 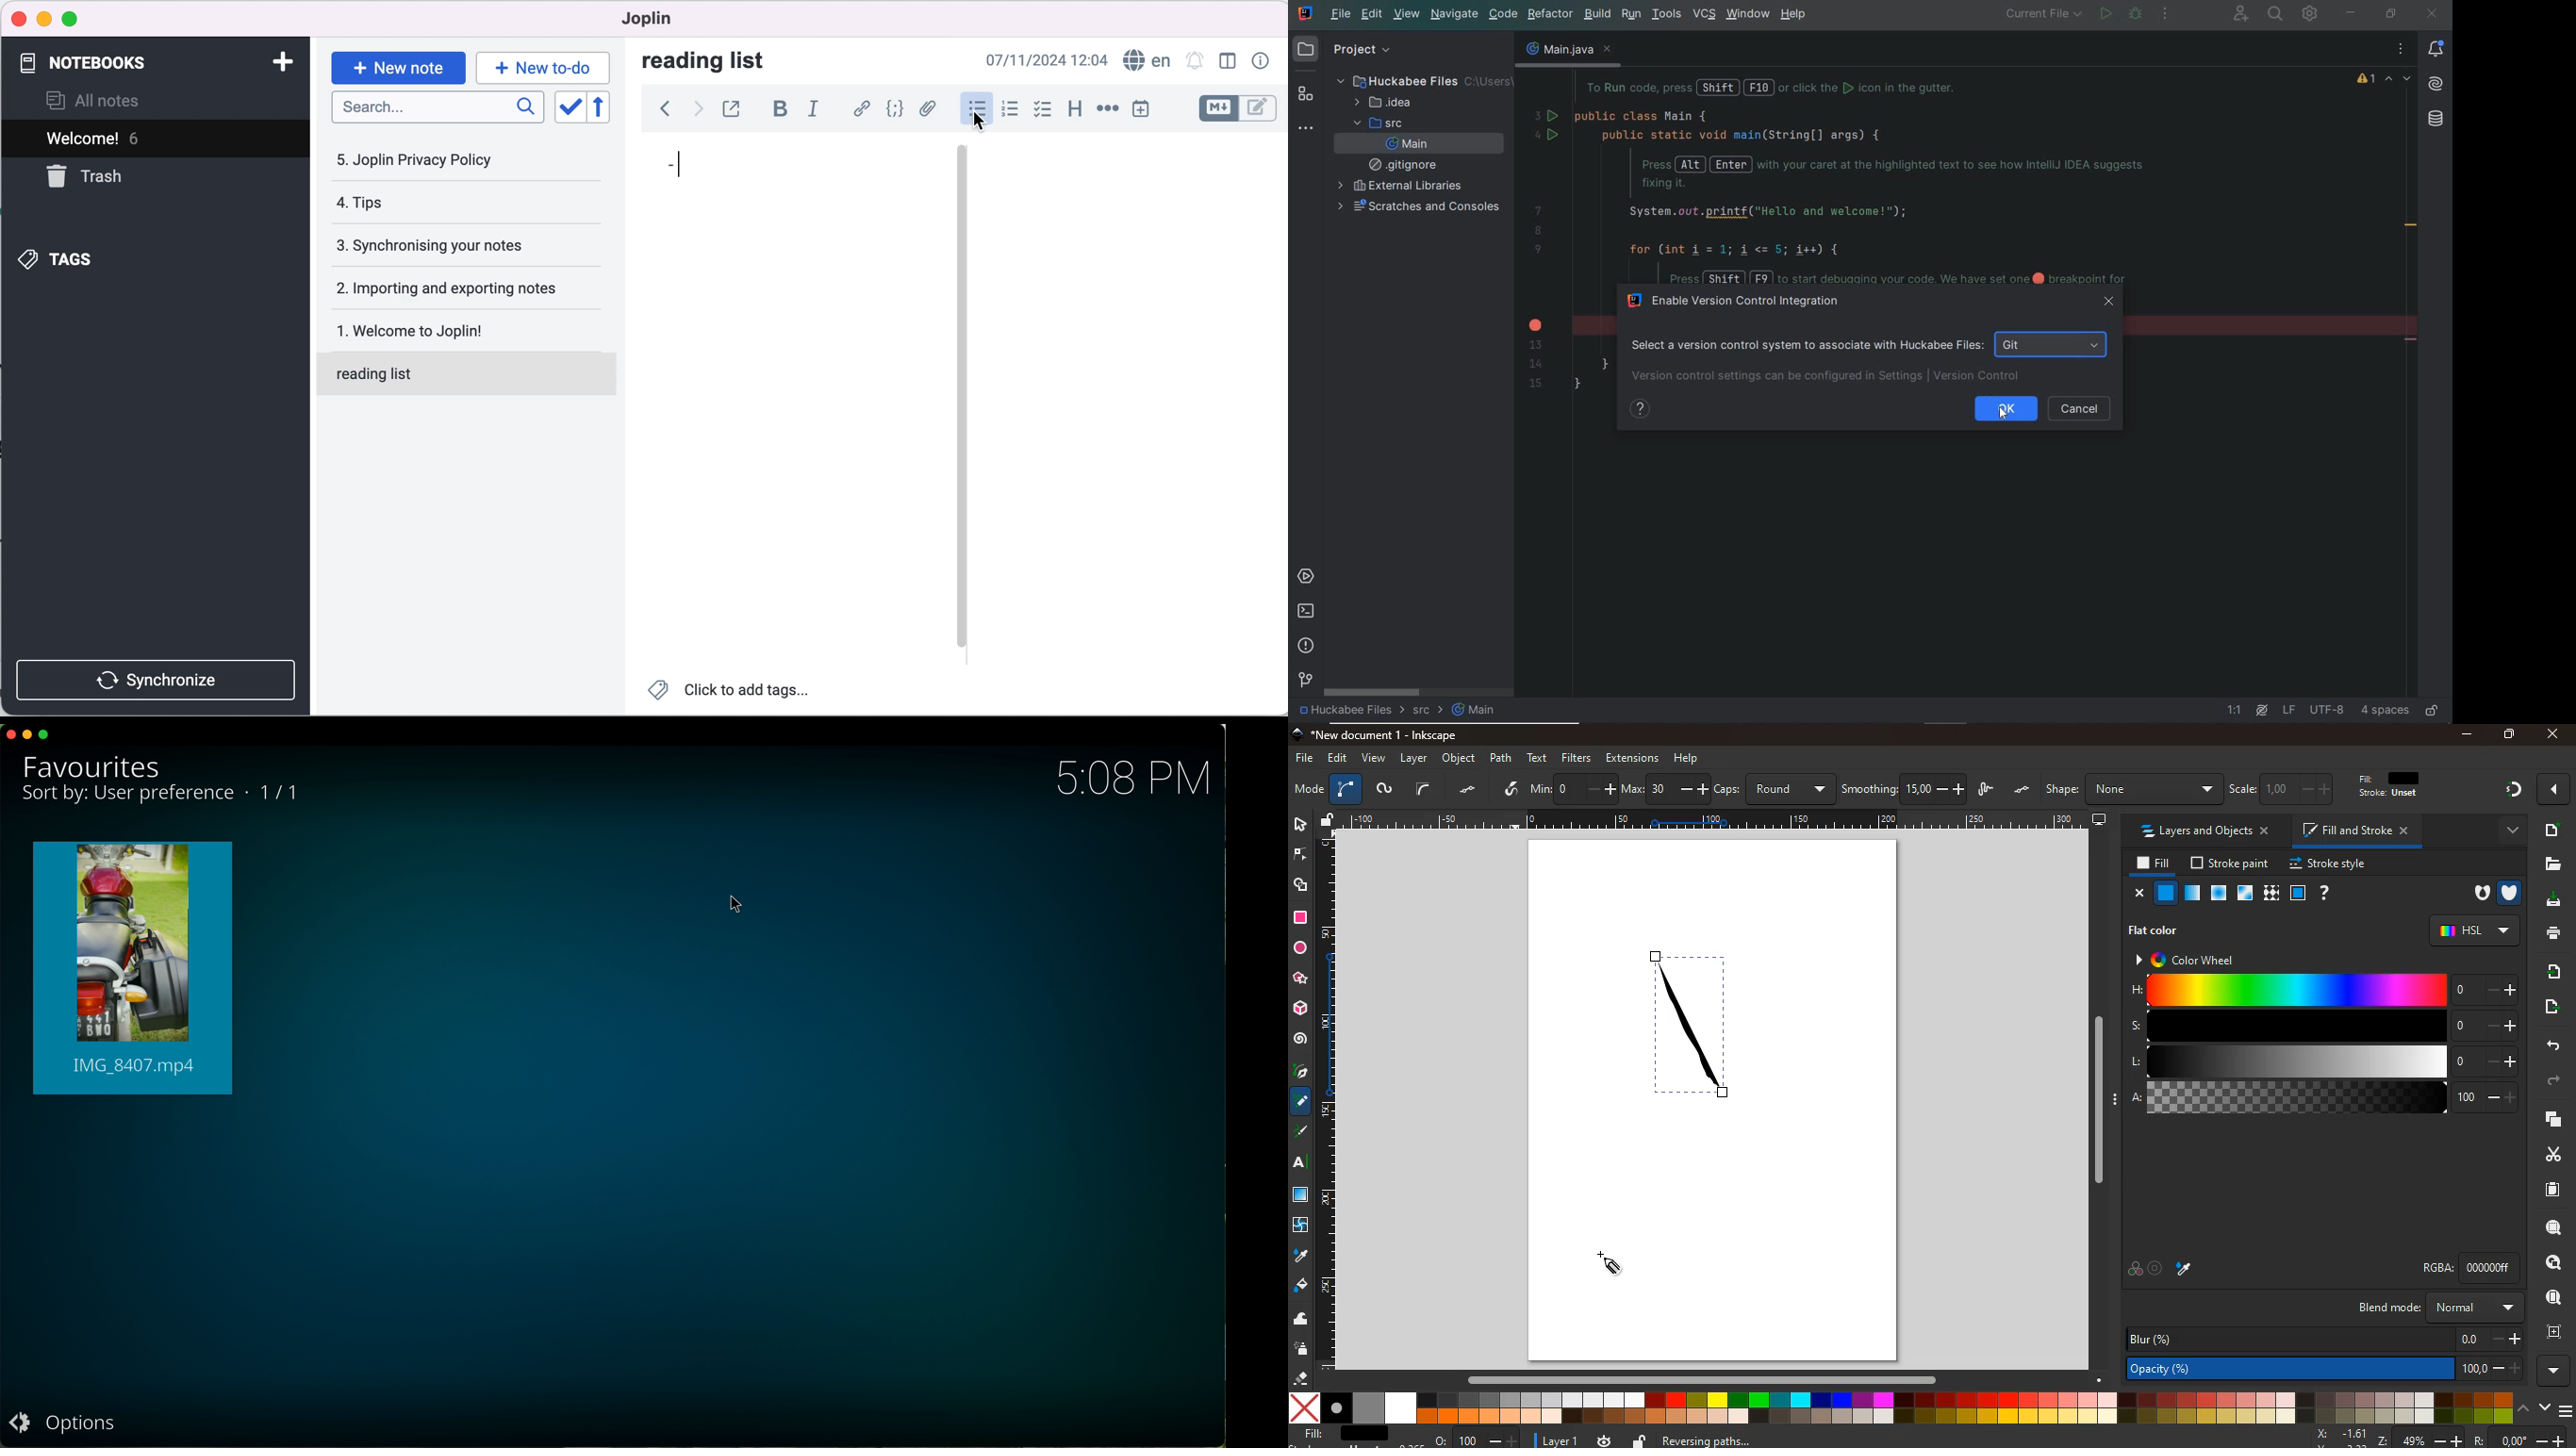 I want to click on bulleted list, so click(x=971, y=112).